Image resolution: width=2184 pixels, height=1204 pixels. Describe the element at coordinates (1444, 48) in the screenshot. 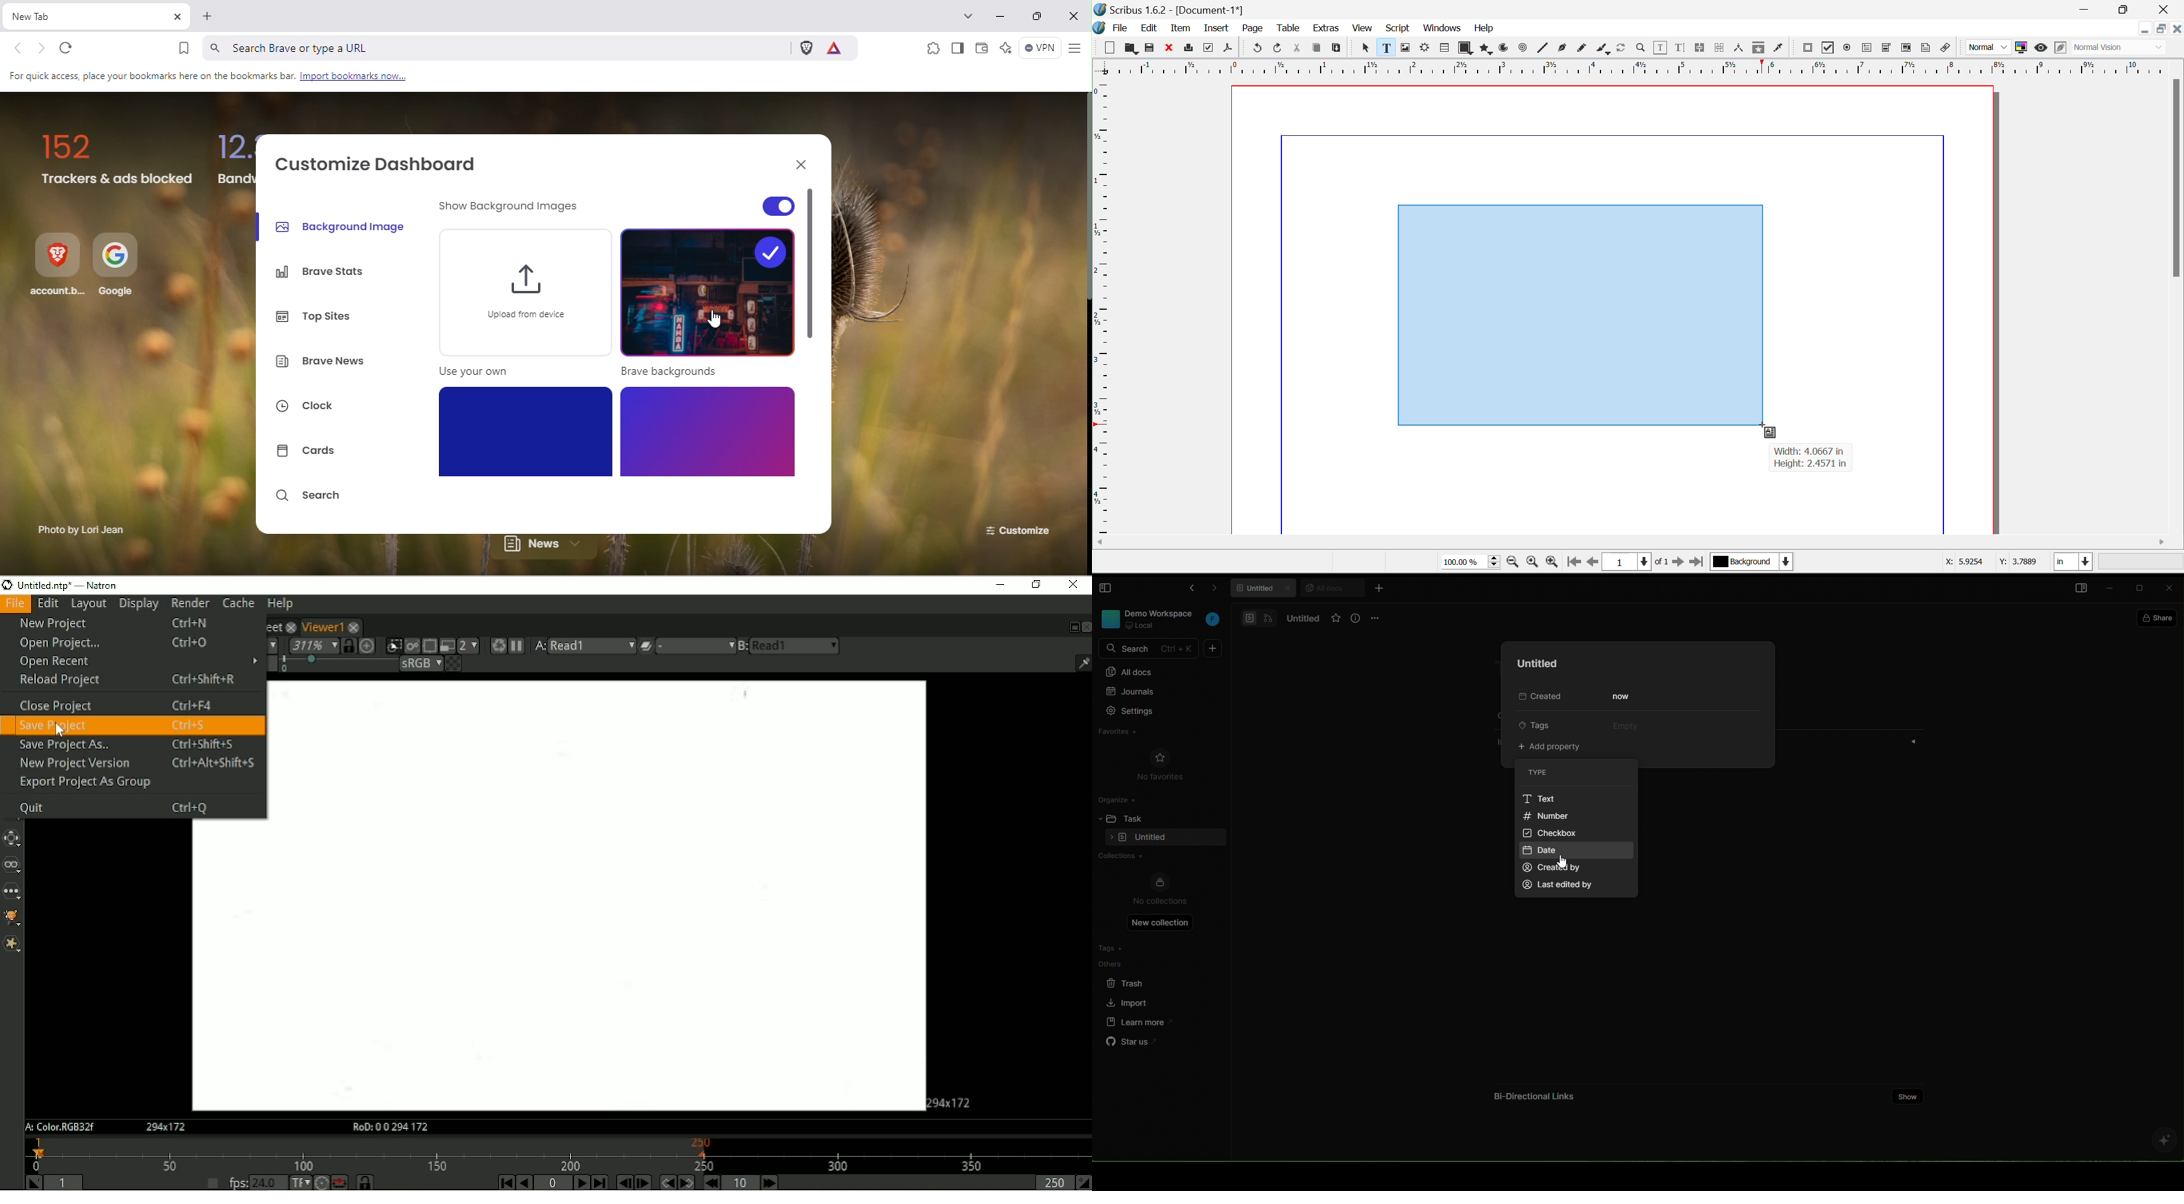

I see `Tables` at that location.